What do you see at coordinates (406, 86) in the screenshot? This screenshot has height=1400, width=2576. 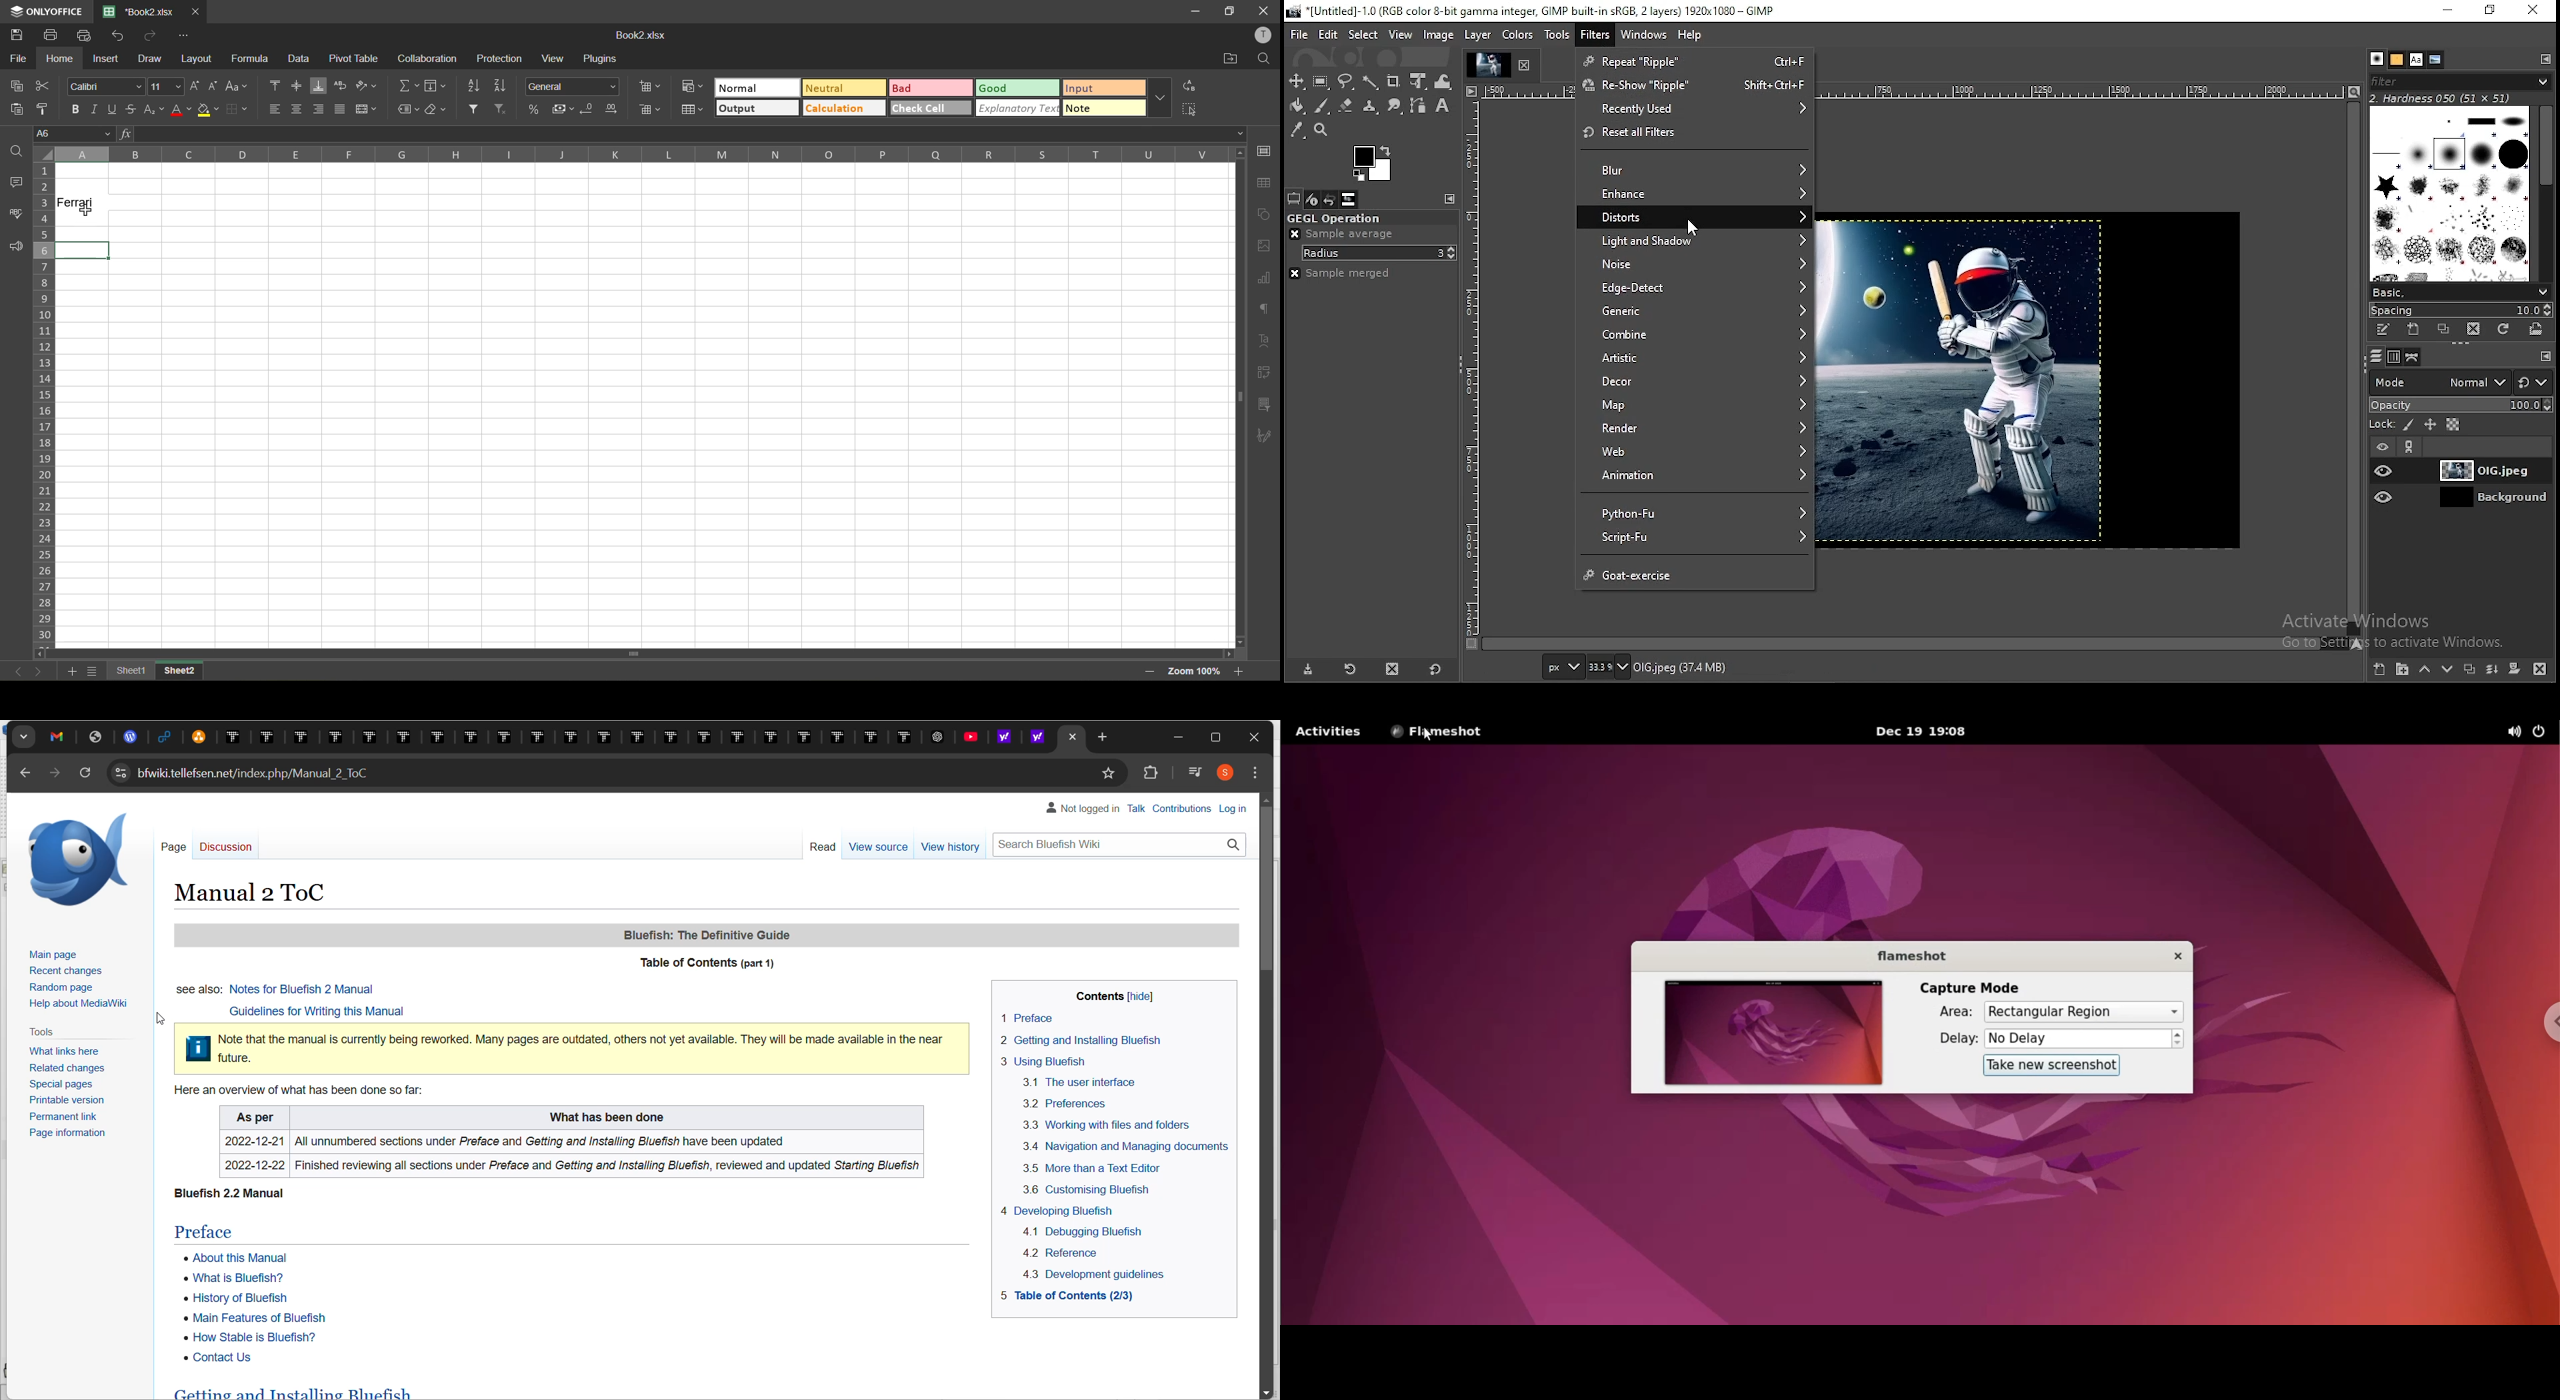 I see `summation` at bounding box center [406, 86].